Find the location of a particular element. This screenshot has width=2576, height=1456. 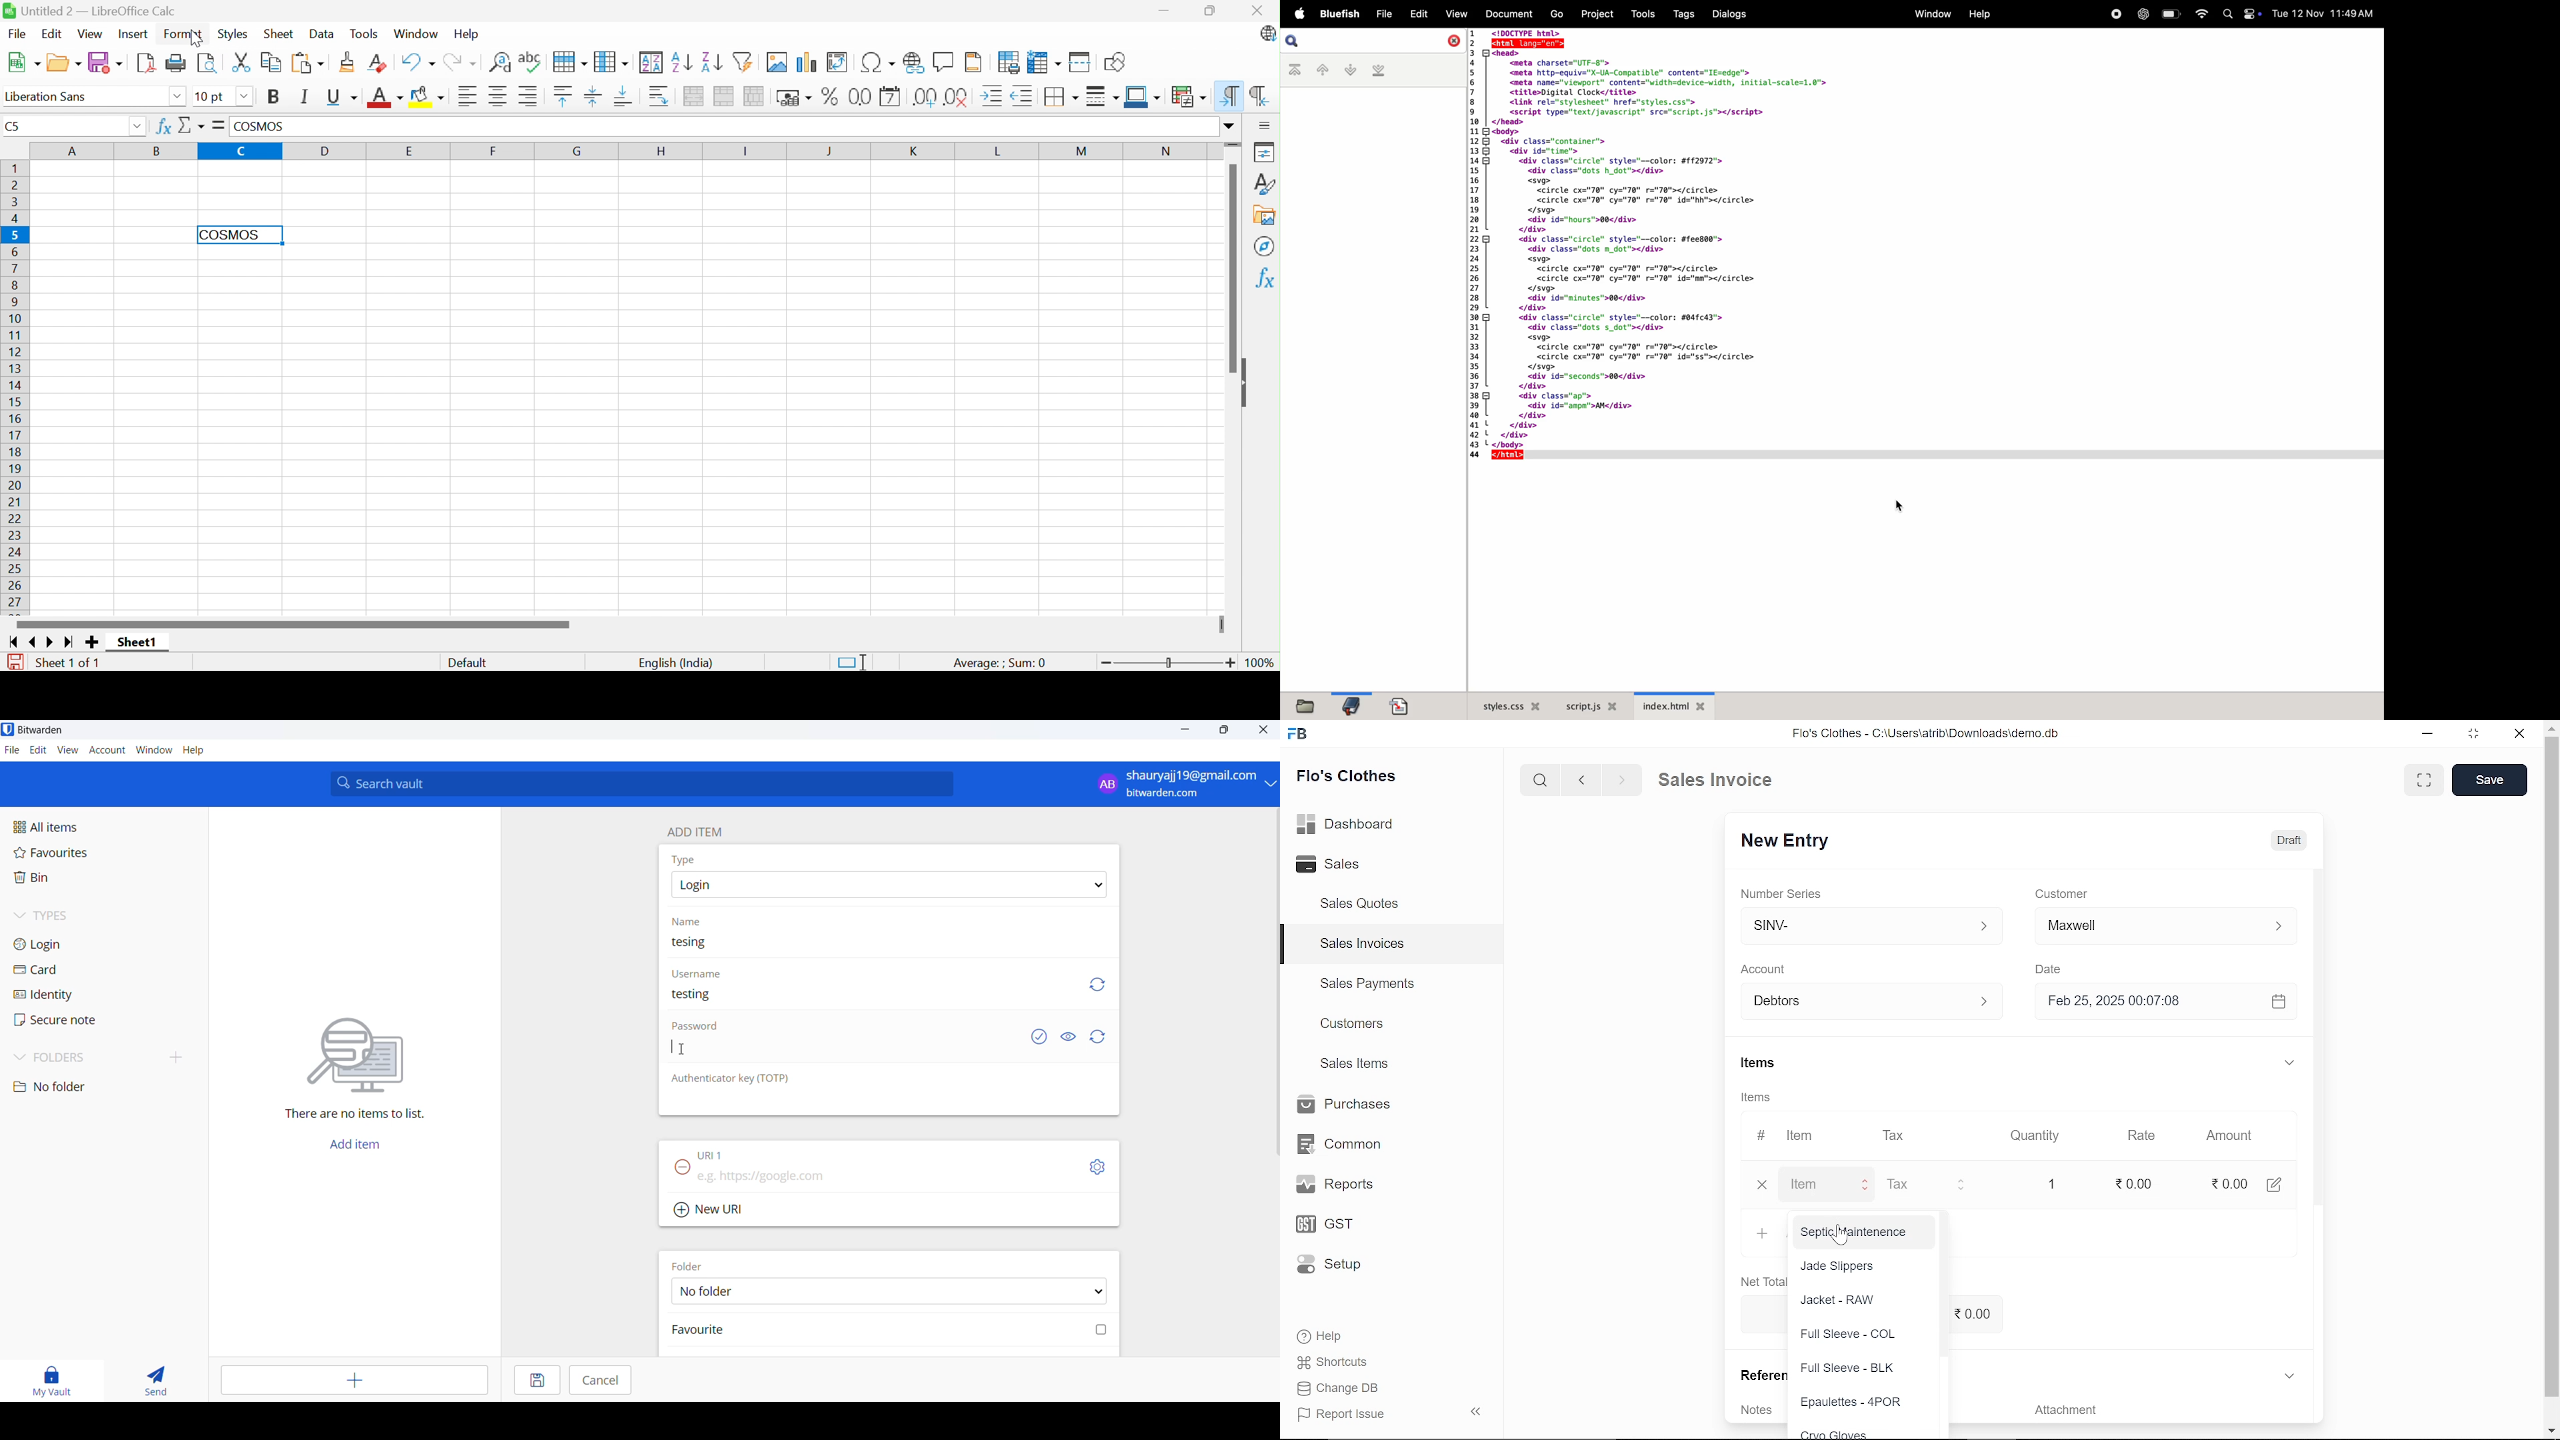

English (India) is located at coordinates (675, 663).